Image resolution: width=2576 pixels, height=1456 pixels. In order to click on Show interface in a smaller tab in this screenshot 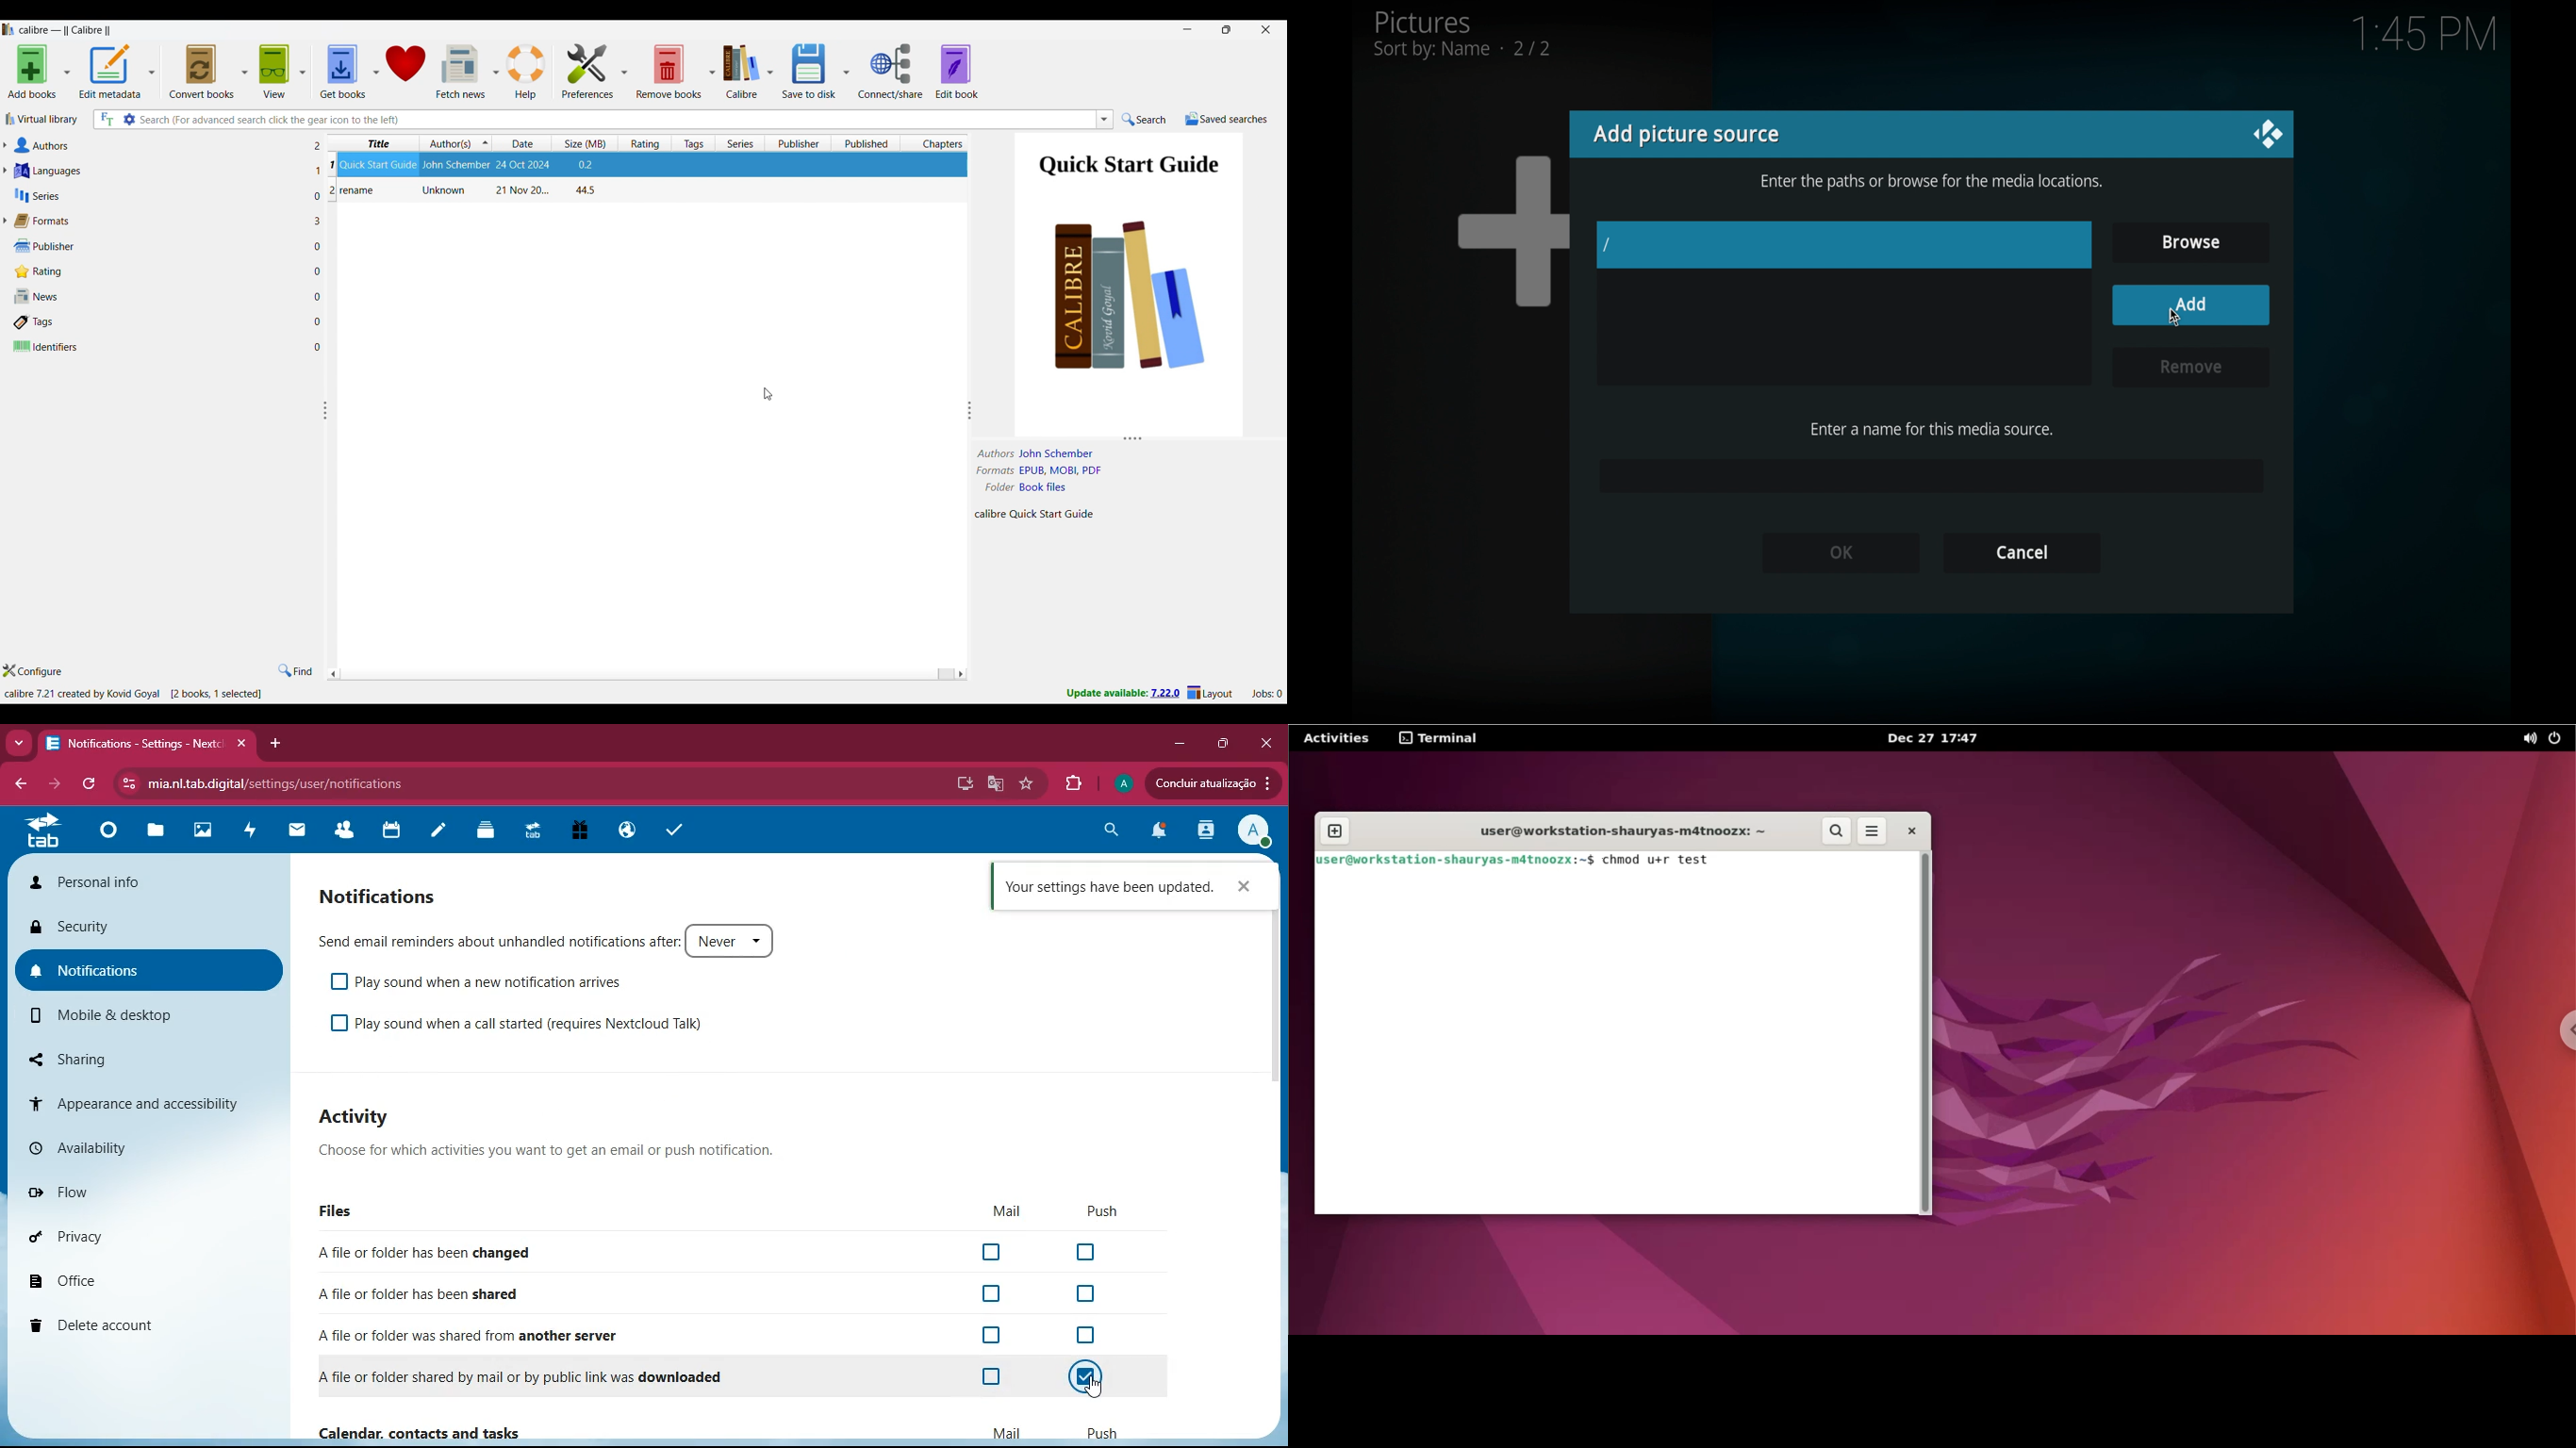, I will do `click(1228, 29)`.